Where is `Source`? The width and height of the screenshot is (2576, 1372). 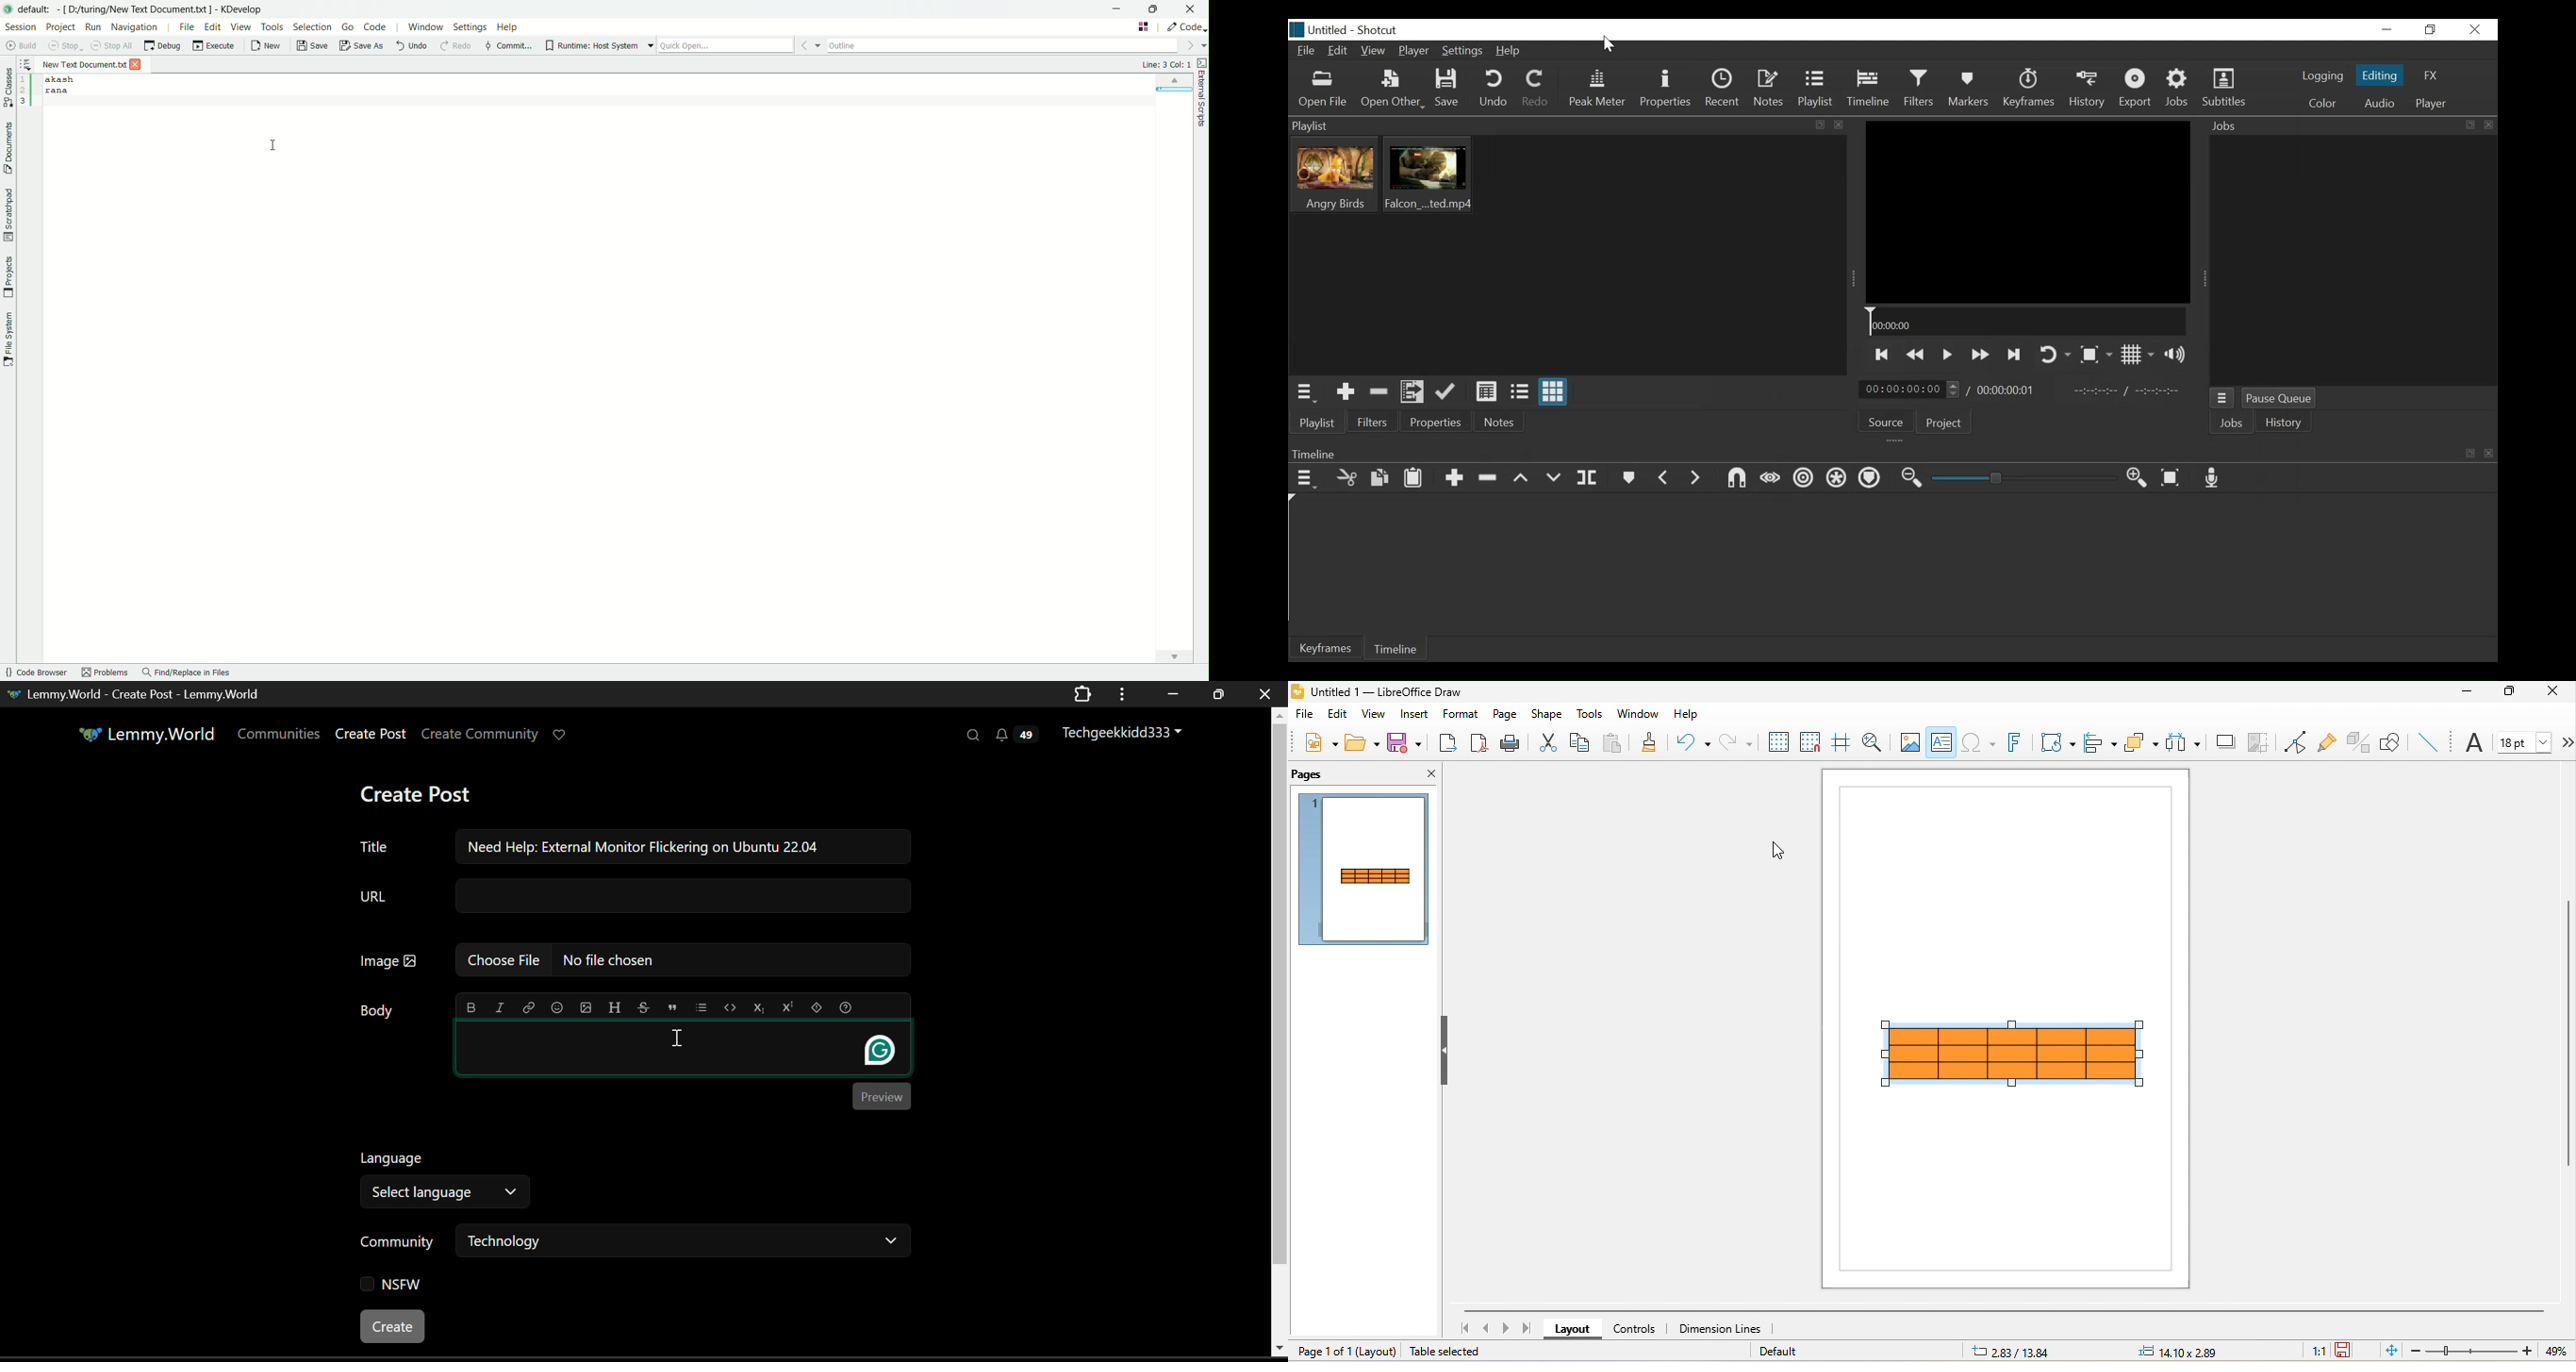 Source is located at coordinates (1887, 421).